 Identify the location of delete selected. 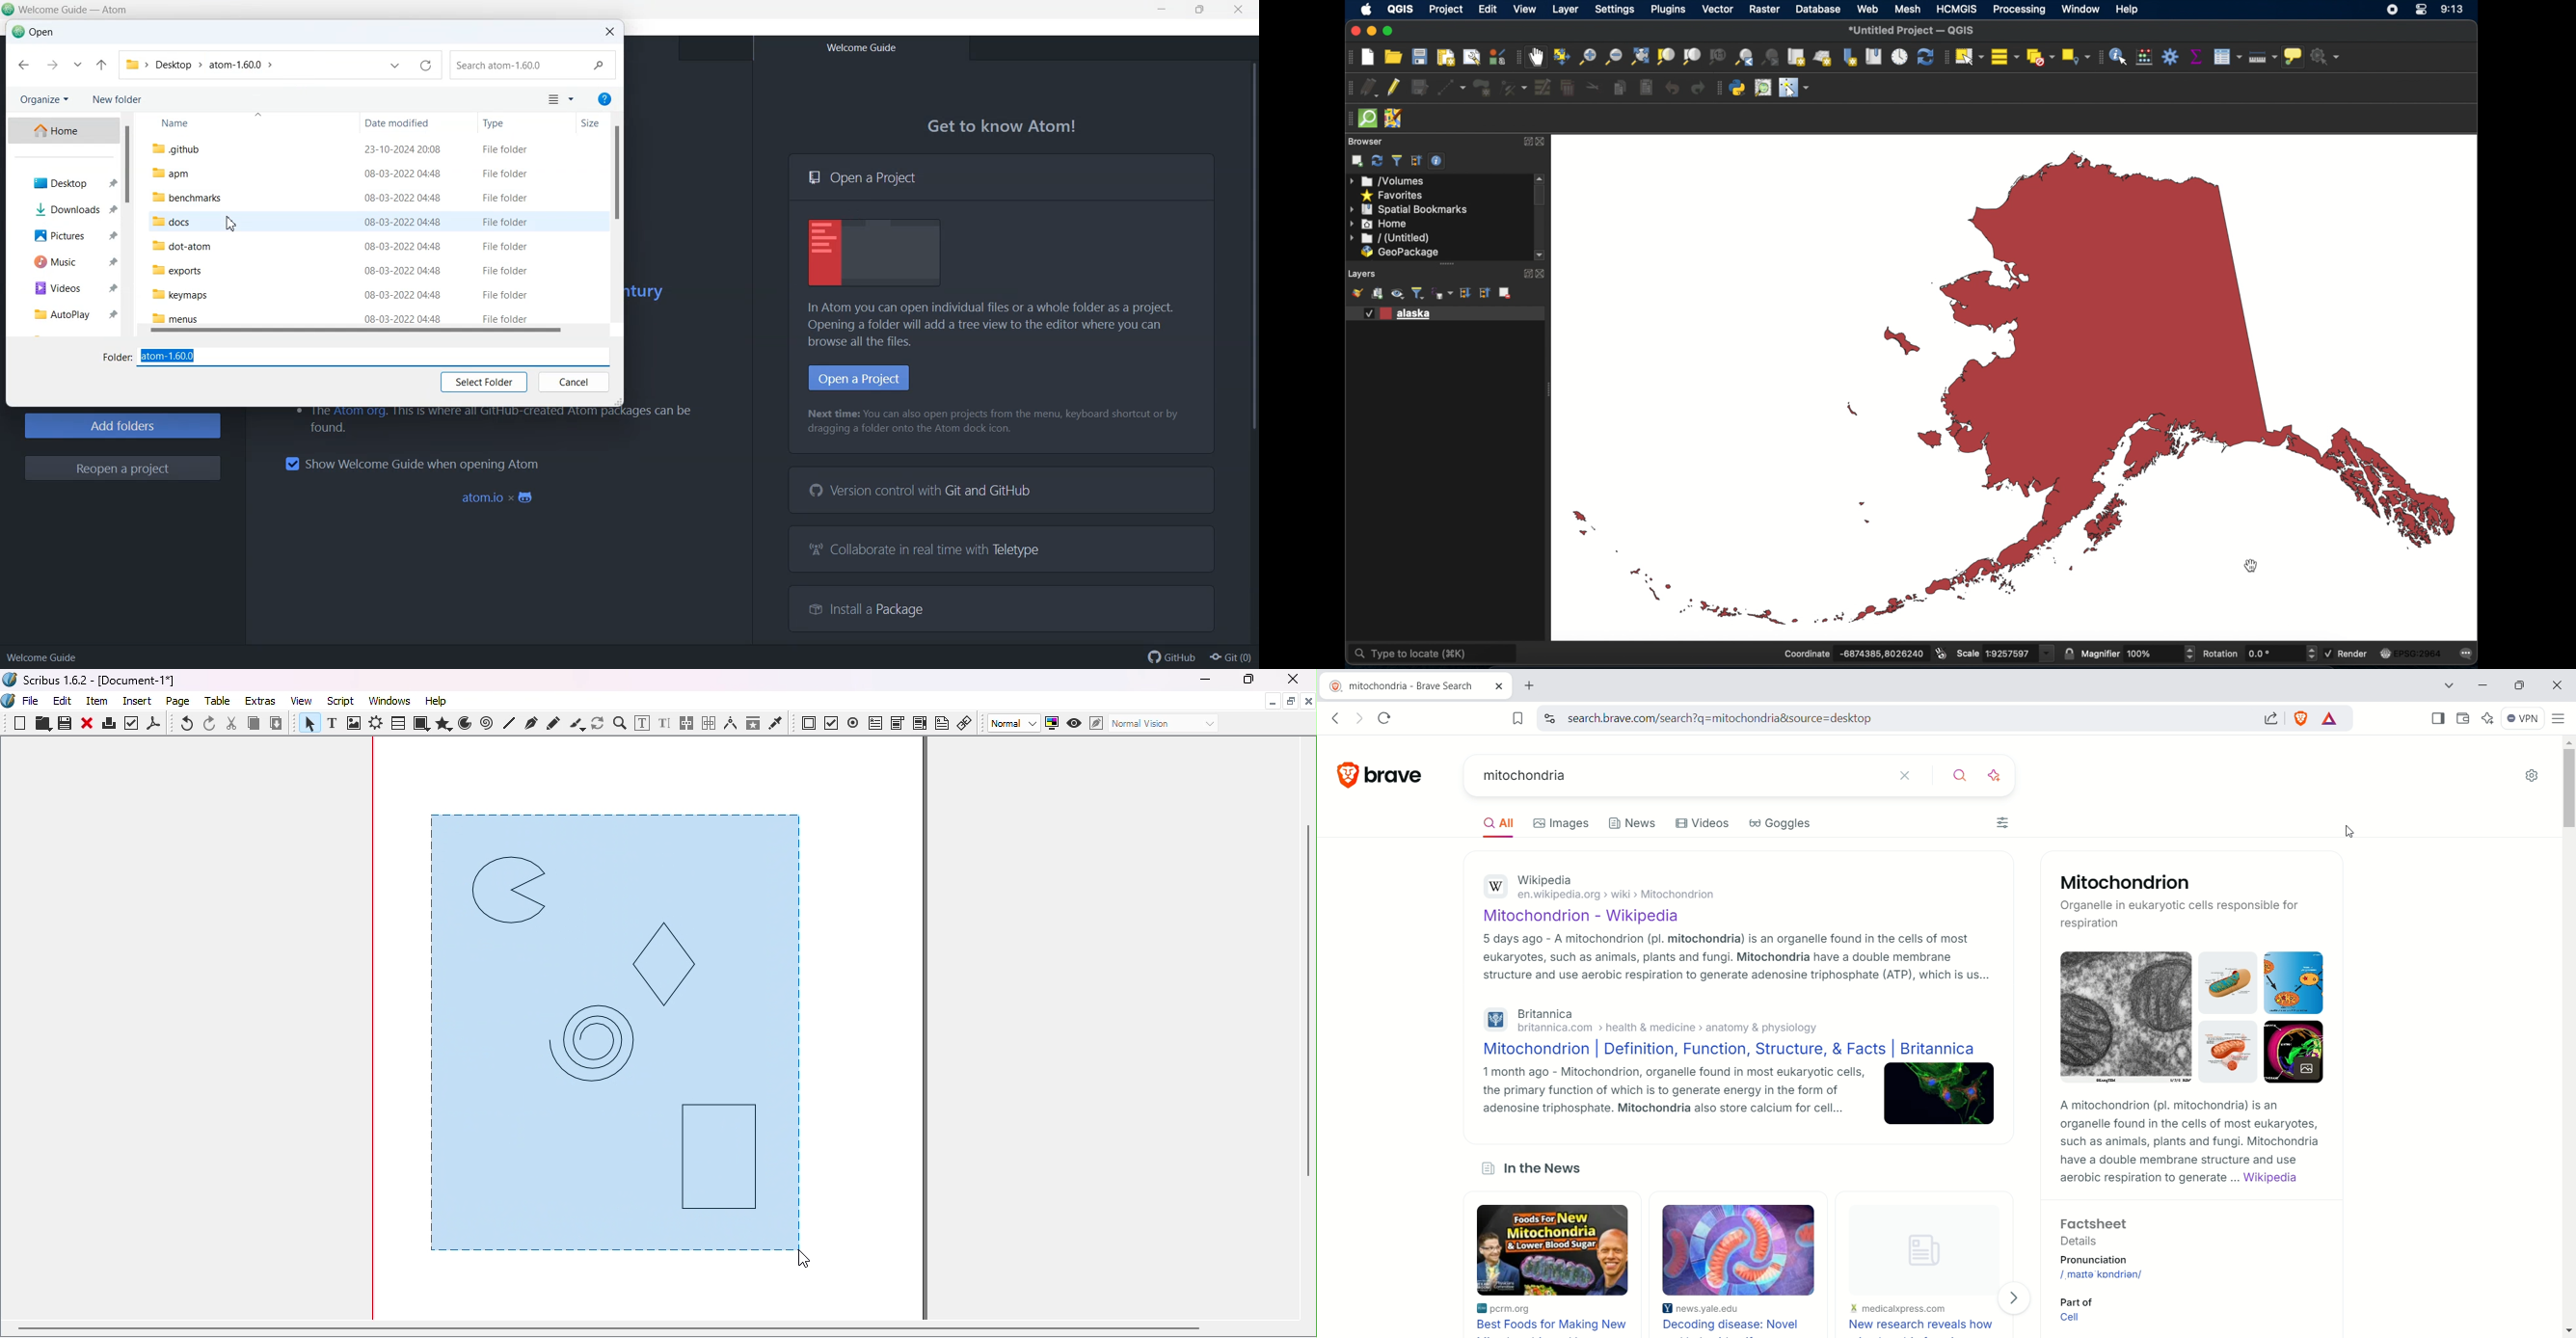
(1568, 89).